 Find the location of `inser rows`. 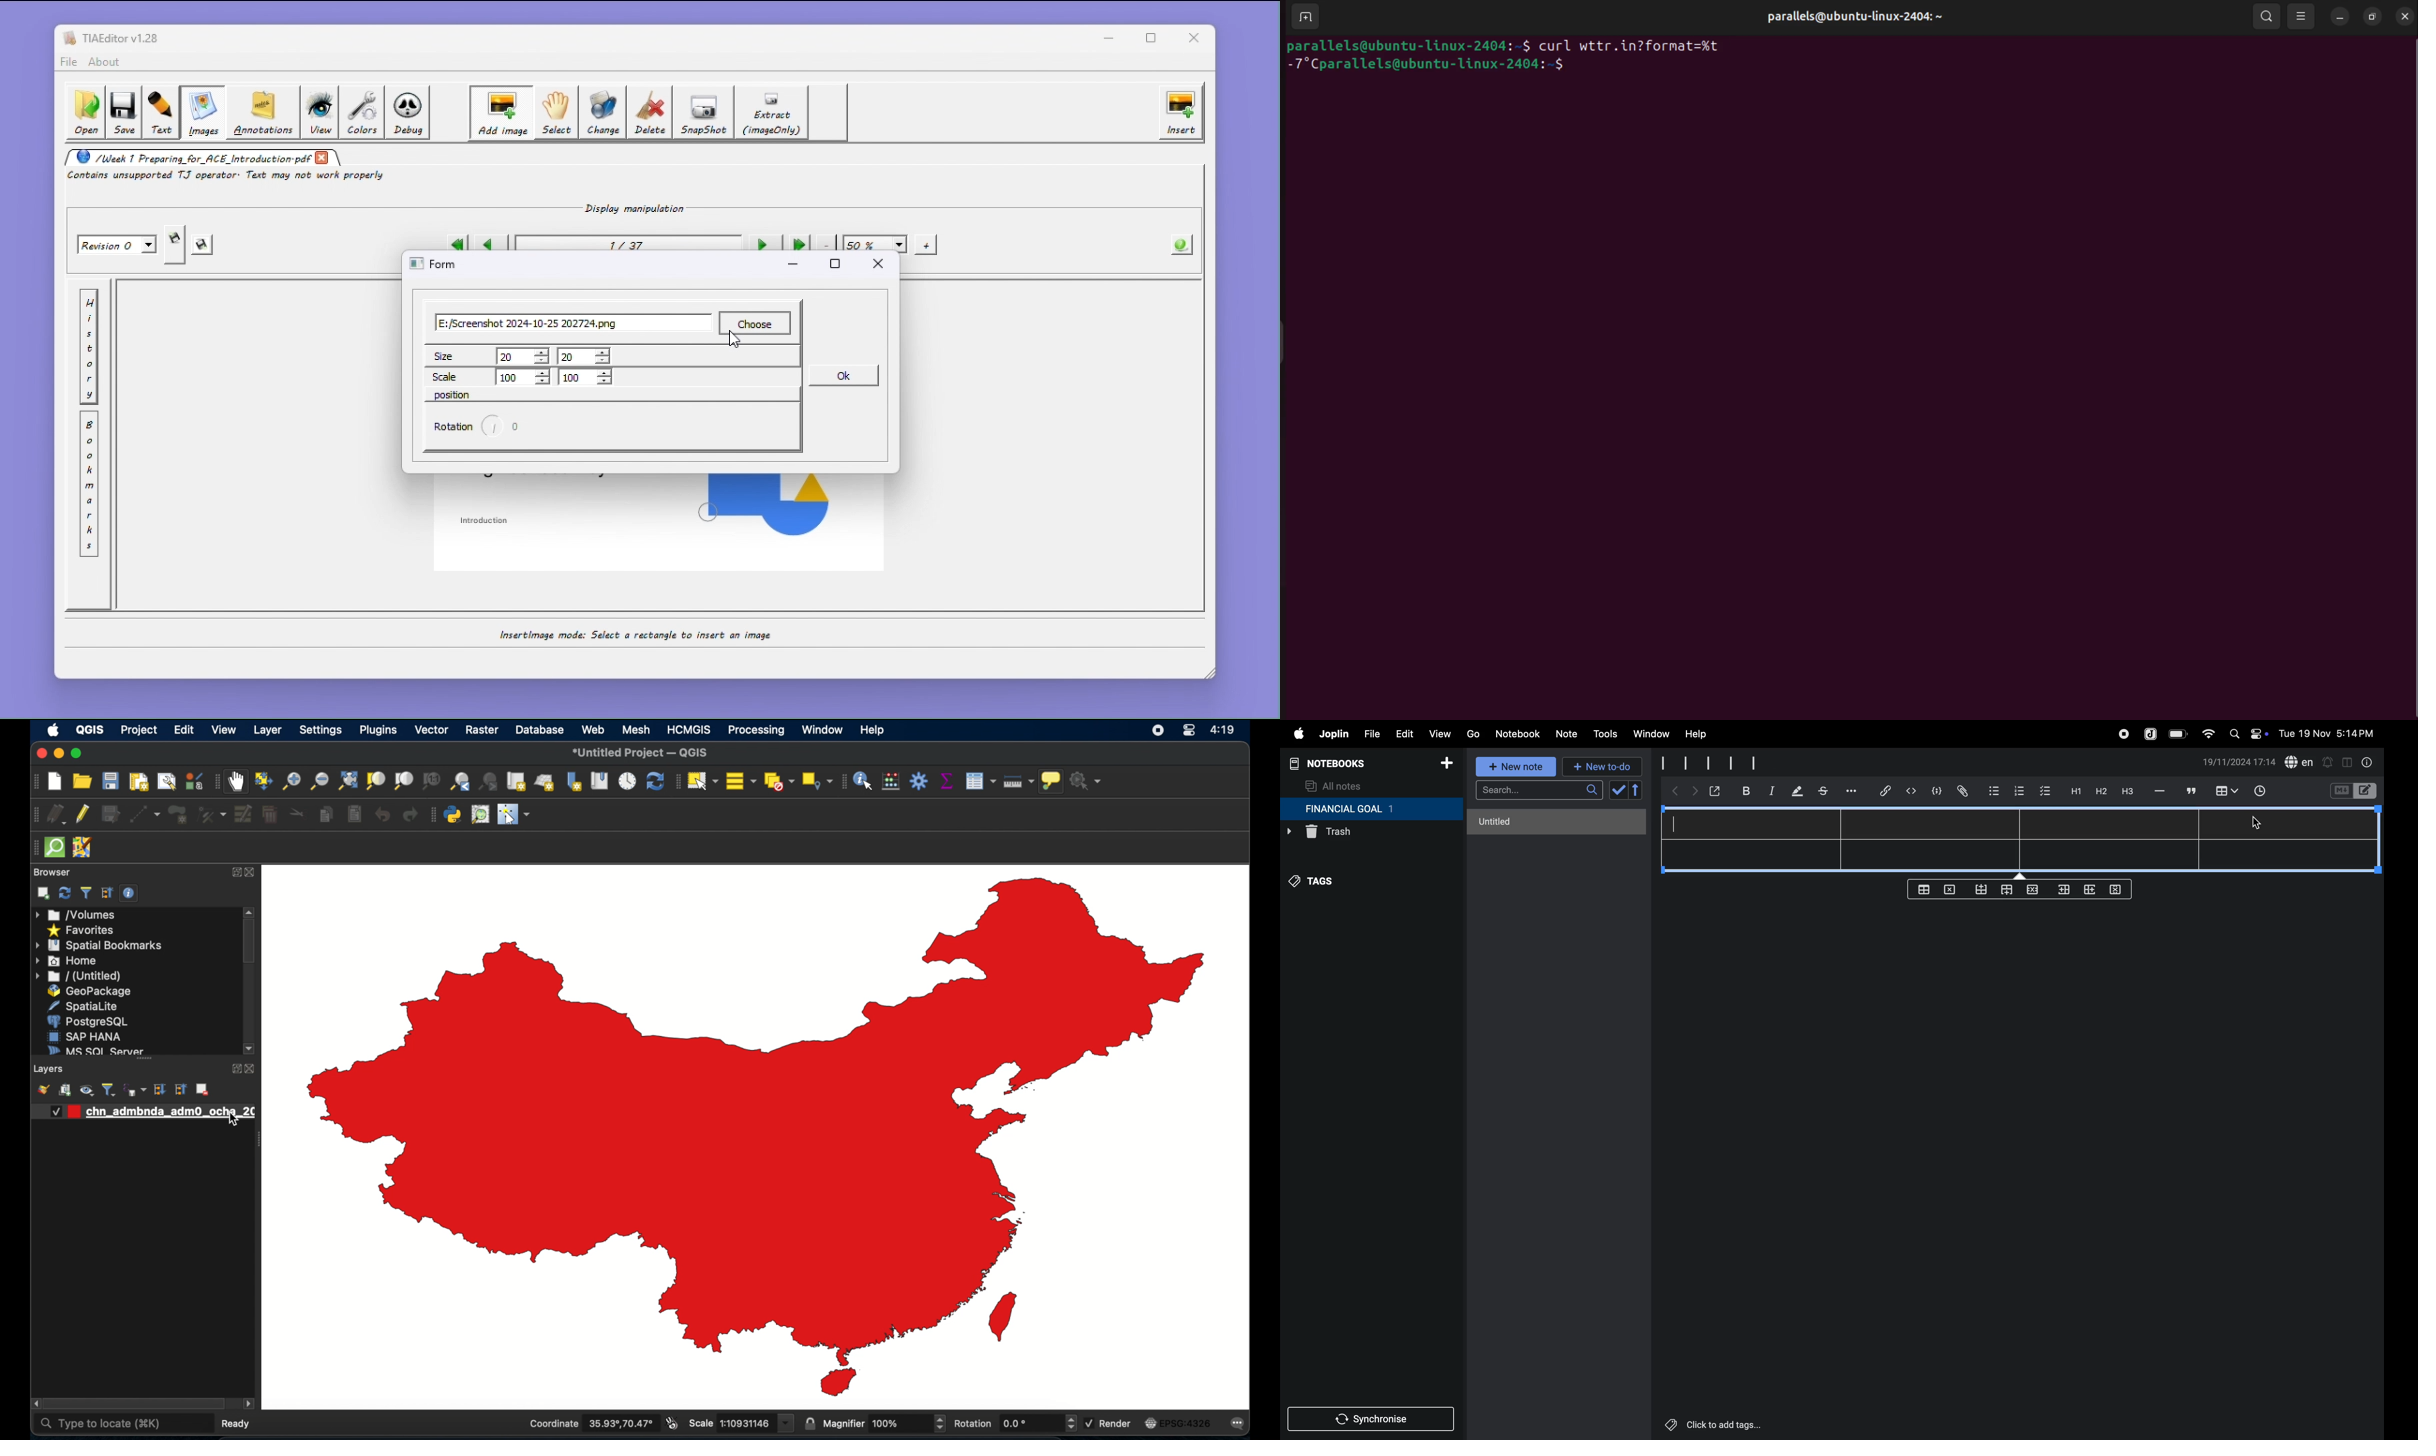

inser rows is located at coordinates (2062, 892).